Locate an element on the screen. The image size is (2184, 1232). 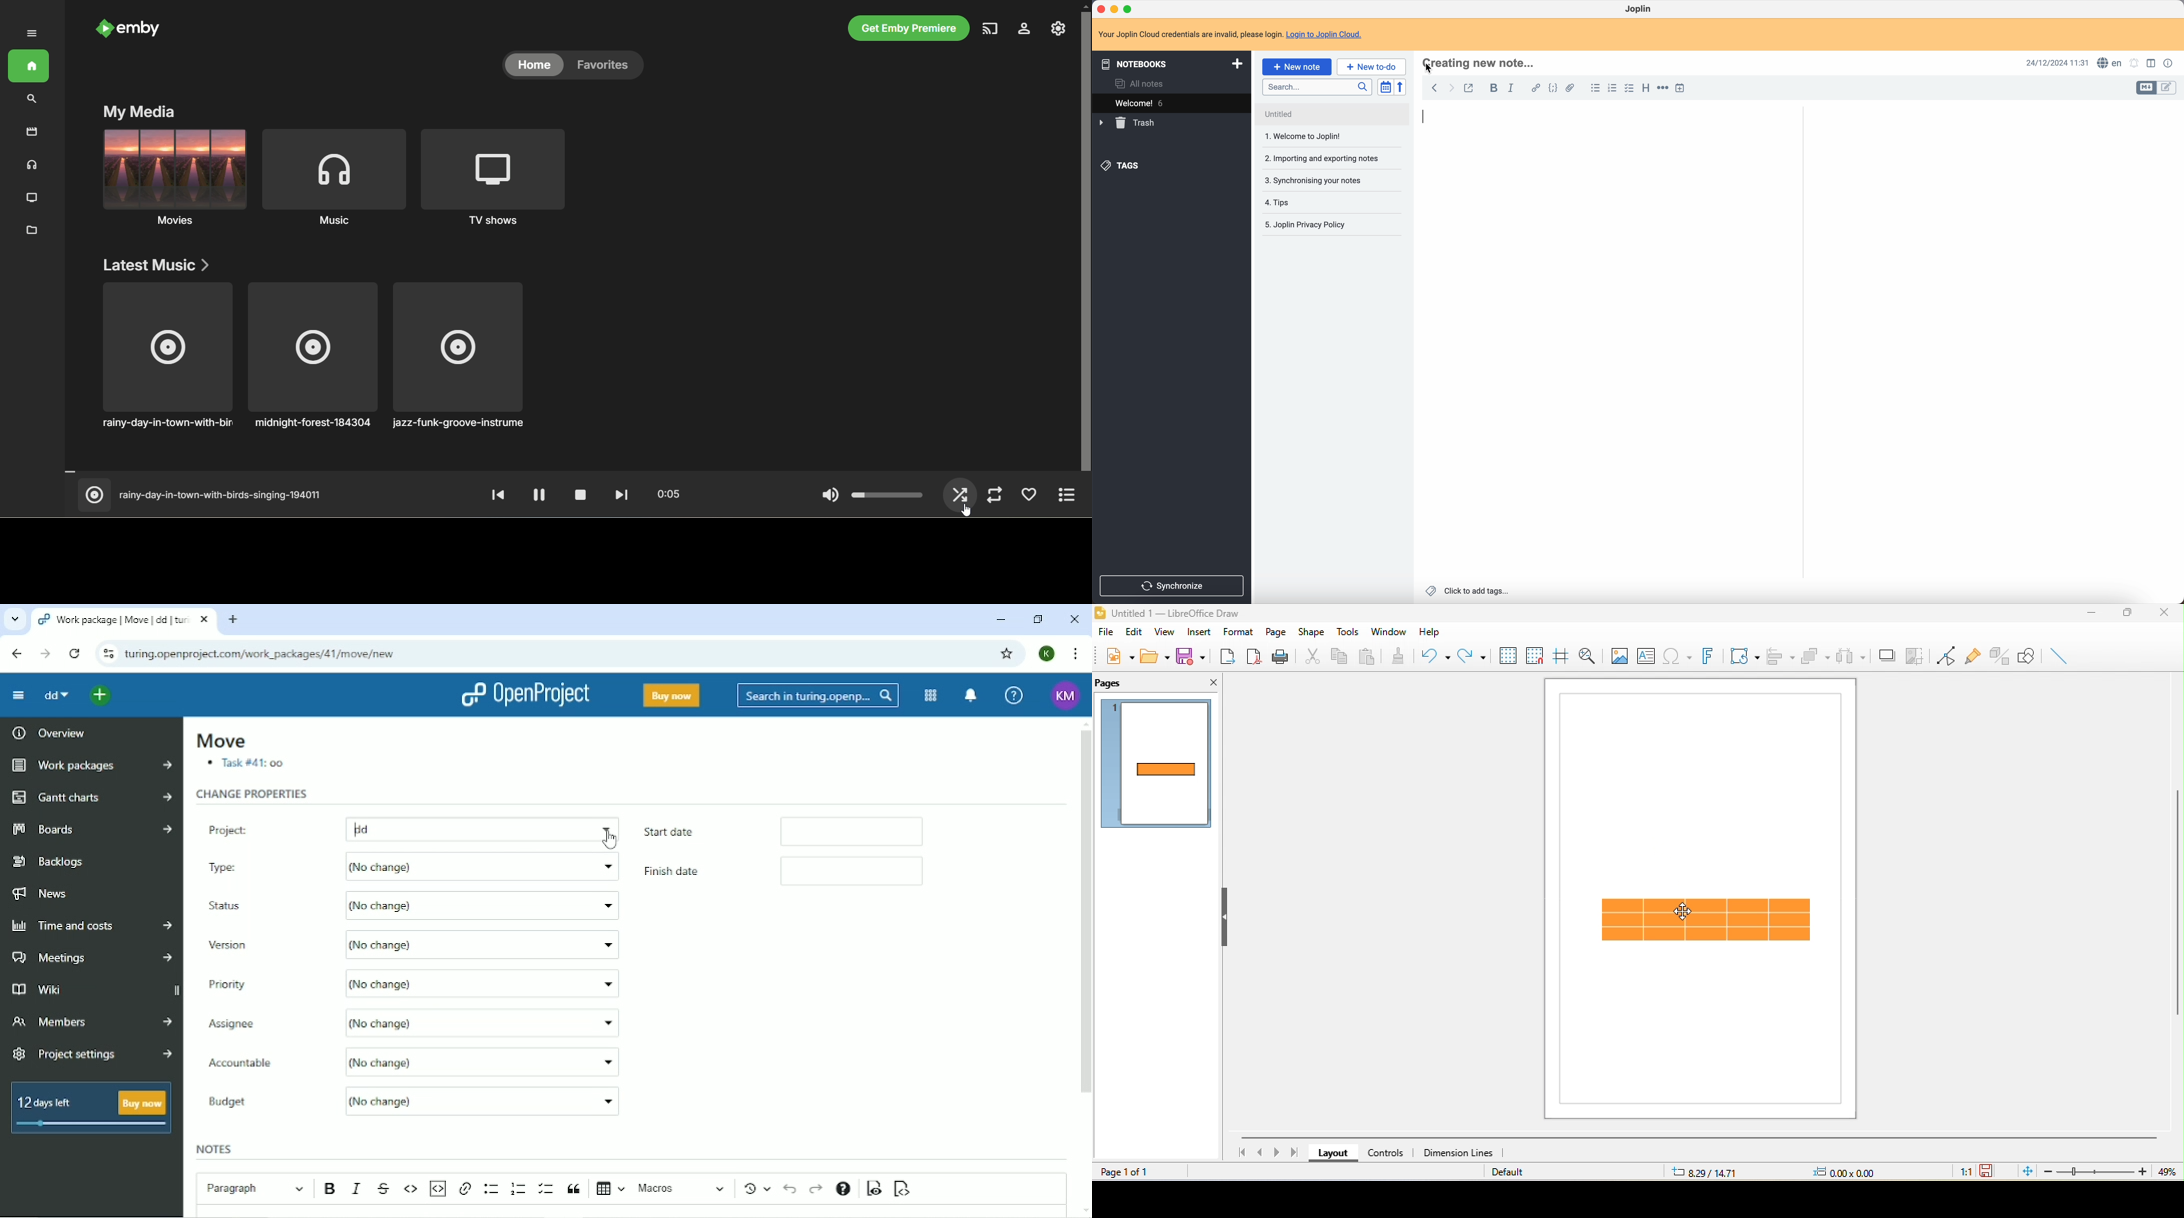
cursor is located at coordinates (1678, 911).